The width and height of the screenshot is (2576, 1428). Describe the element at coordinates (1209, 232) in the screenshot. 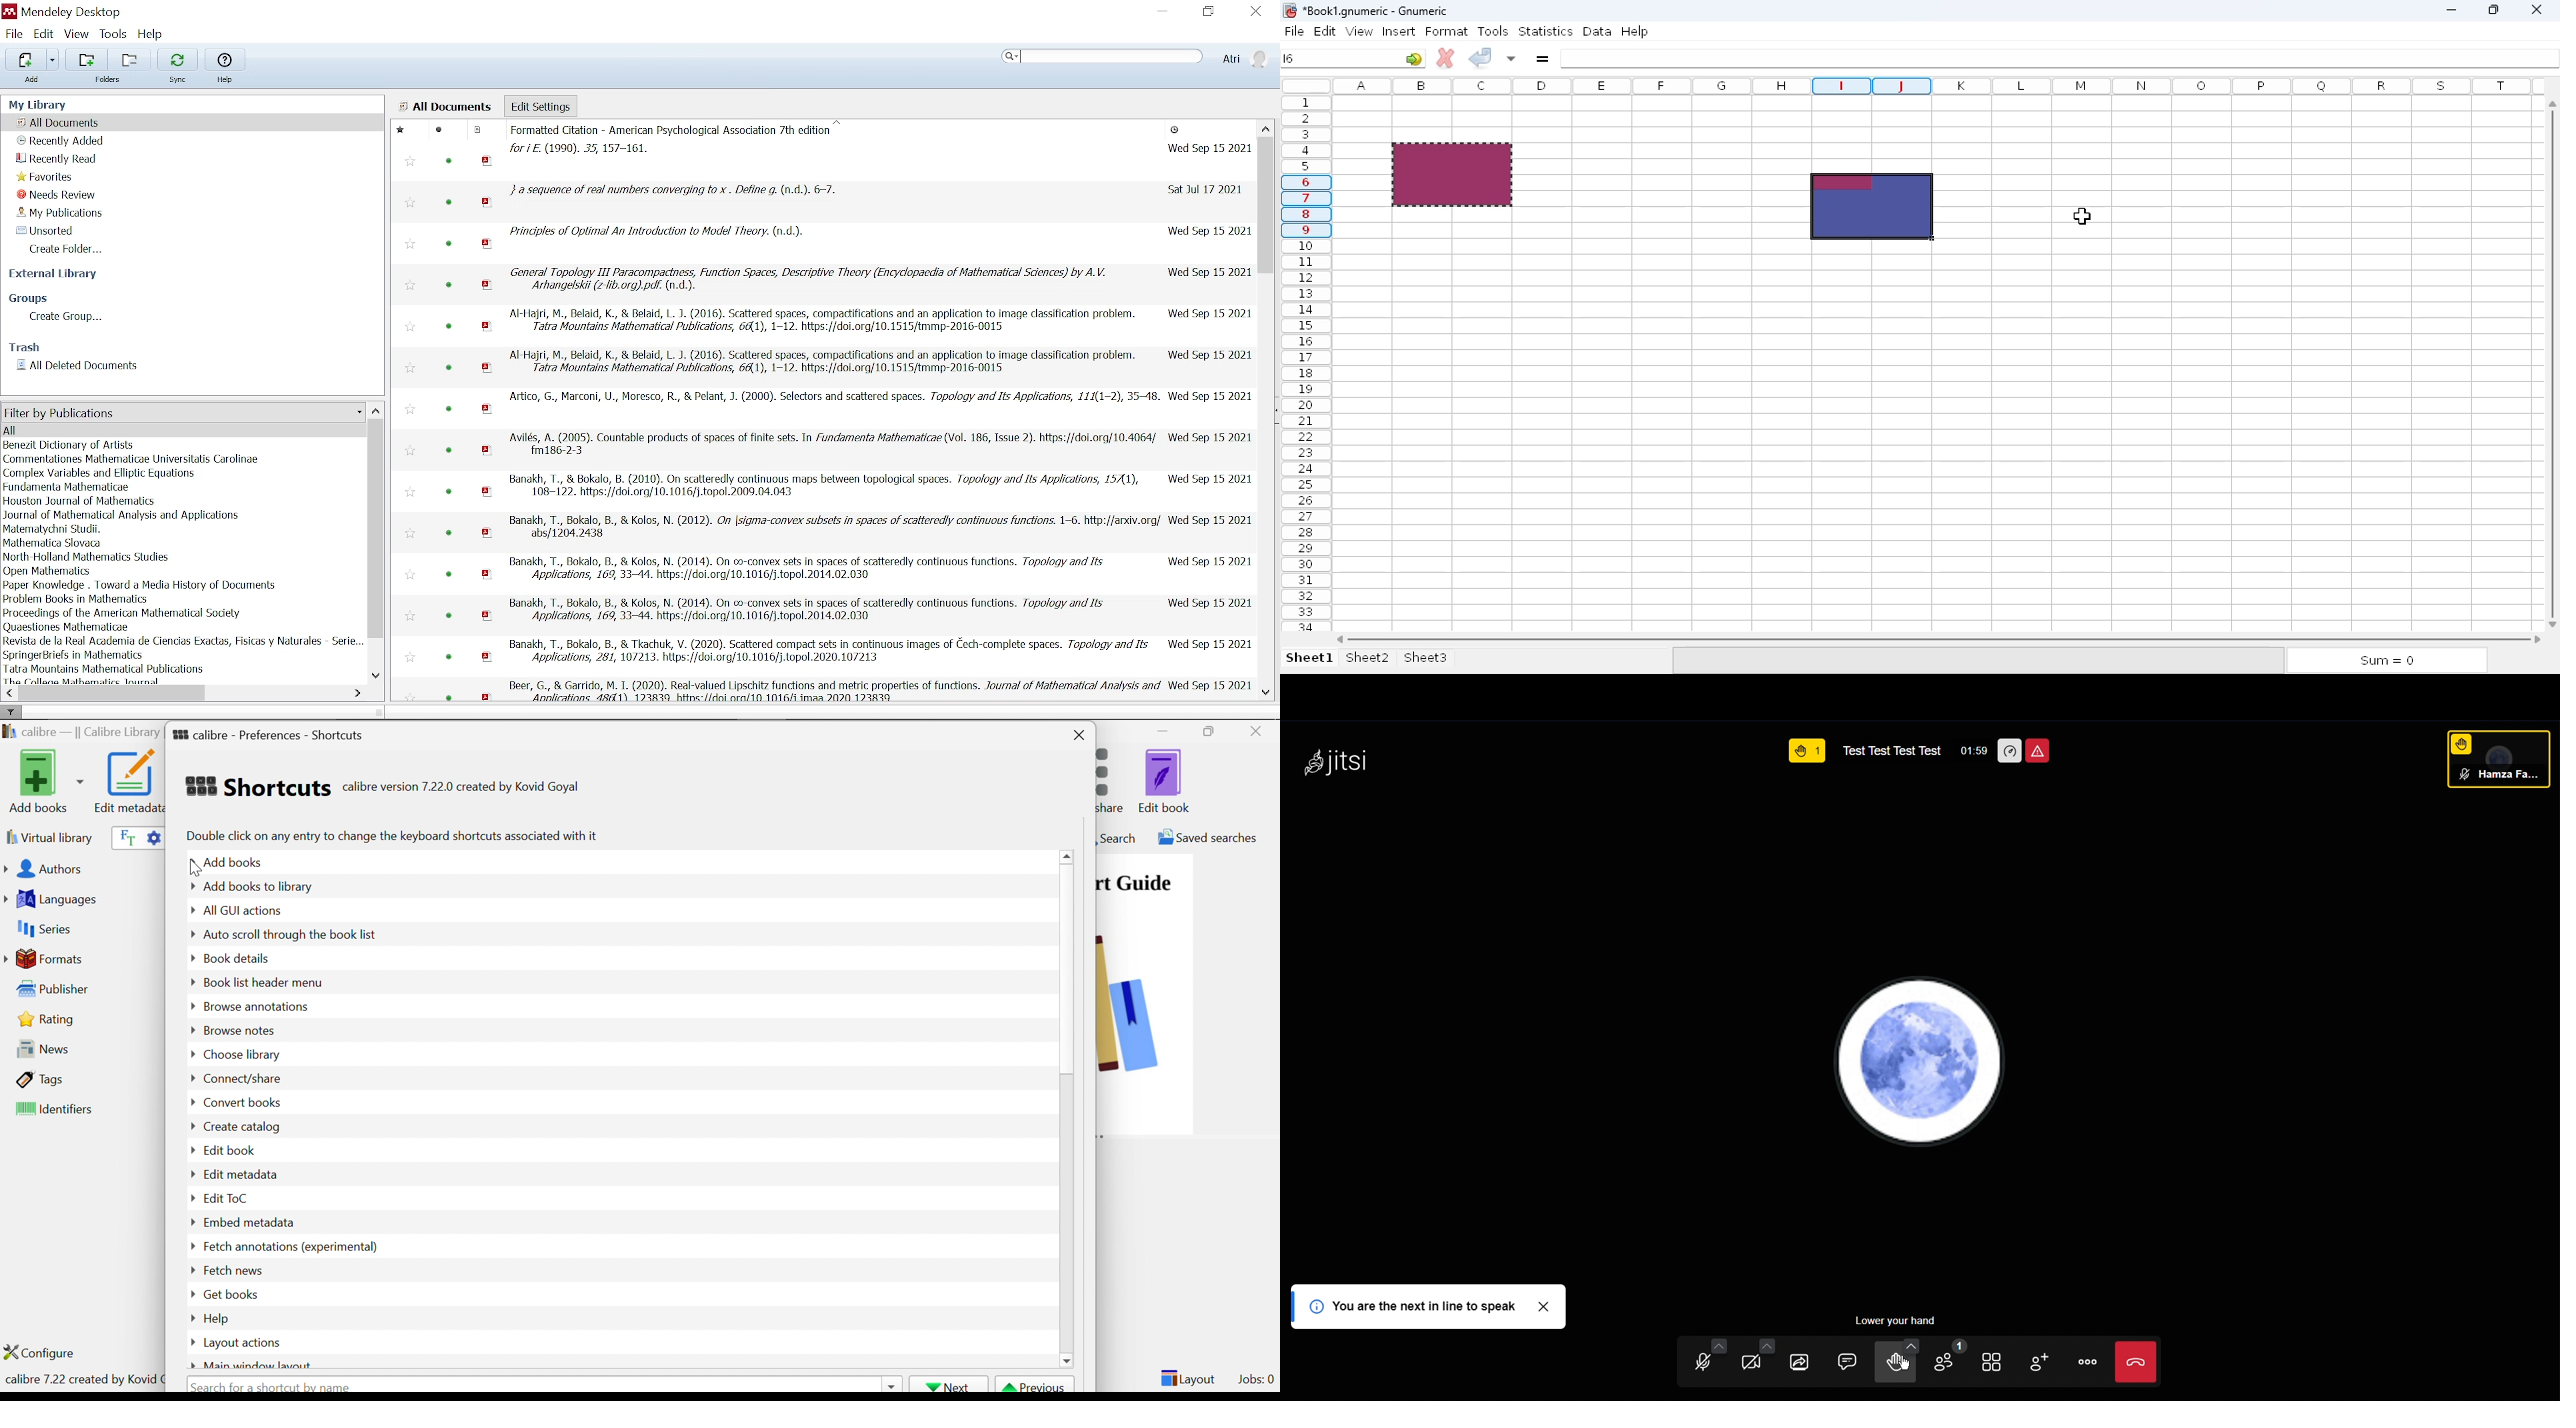

I see `Date time` at that location.